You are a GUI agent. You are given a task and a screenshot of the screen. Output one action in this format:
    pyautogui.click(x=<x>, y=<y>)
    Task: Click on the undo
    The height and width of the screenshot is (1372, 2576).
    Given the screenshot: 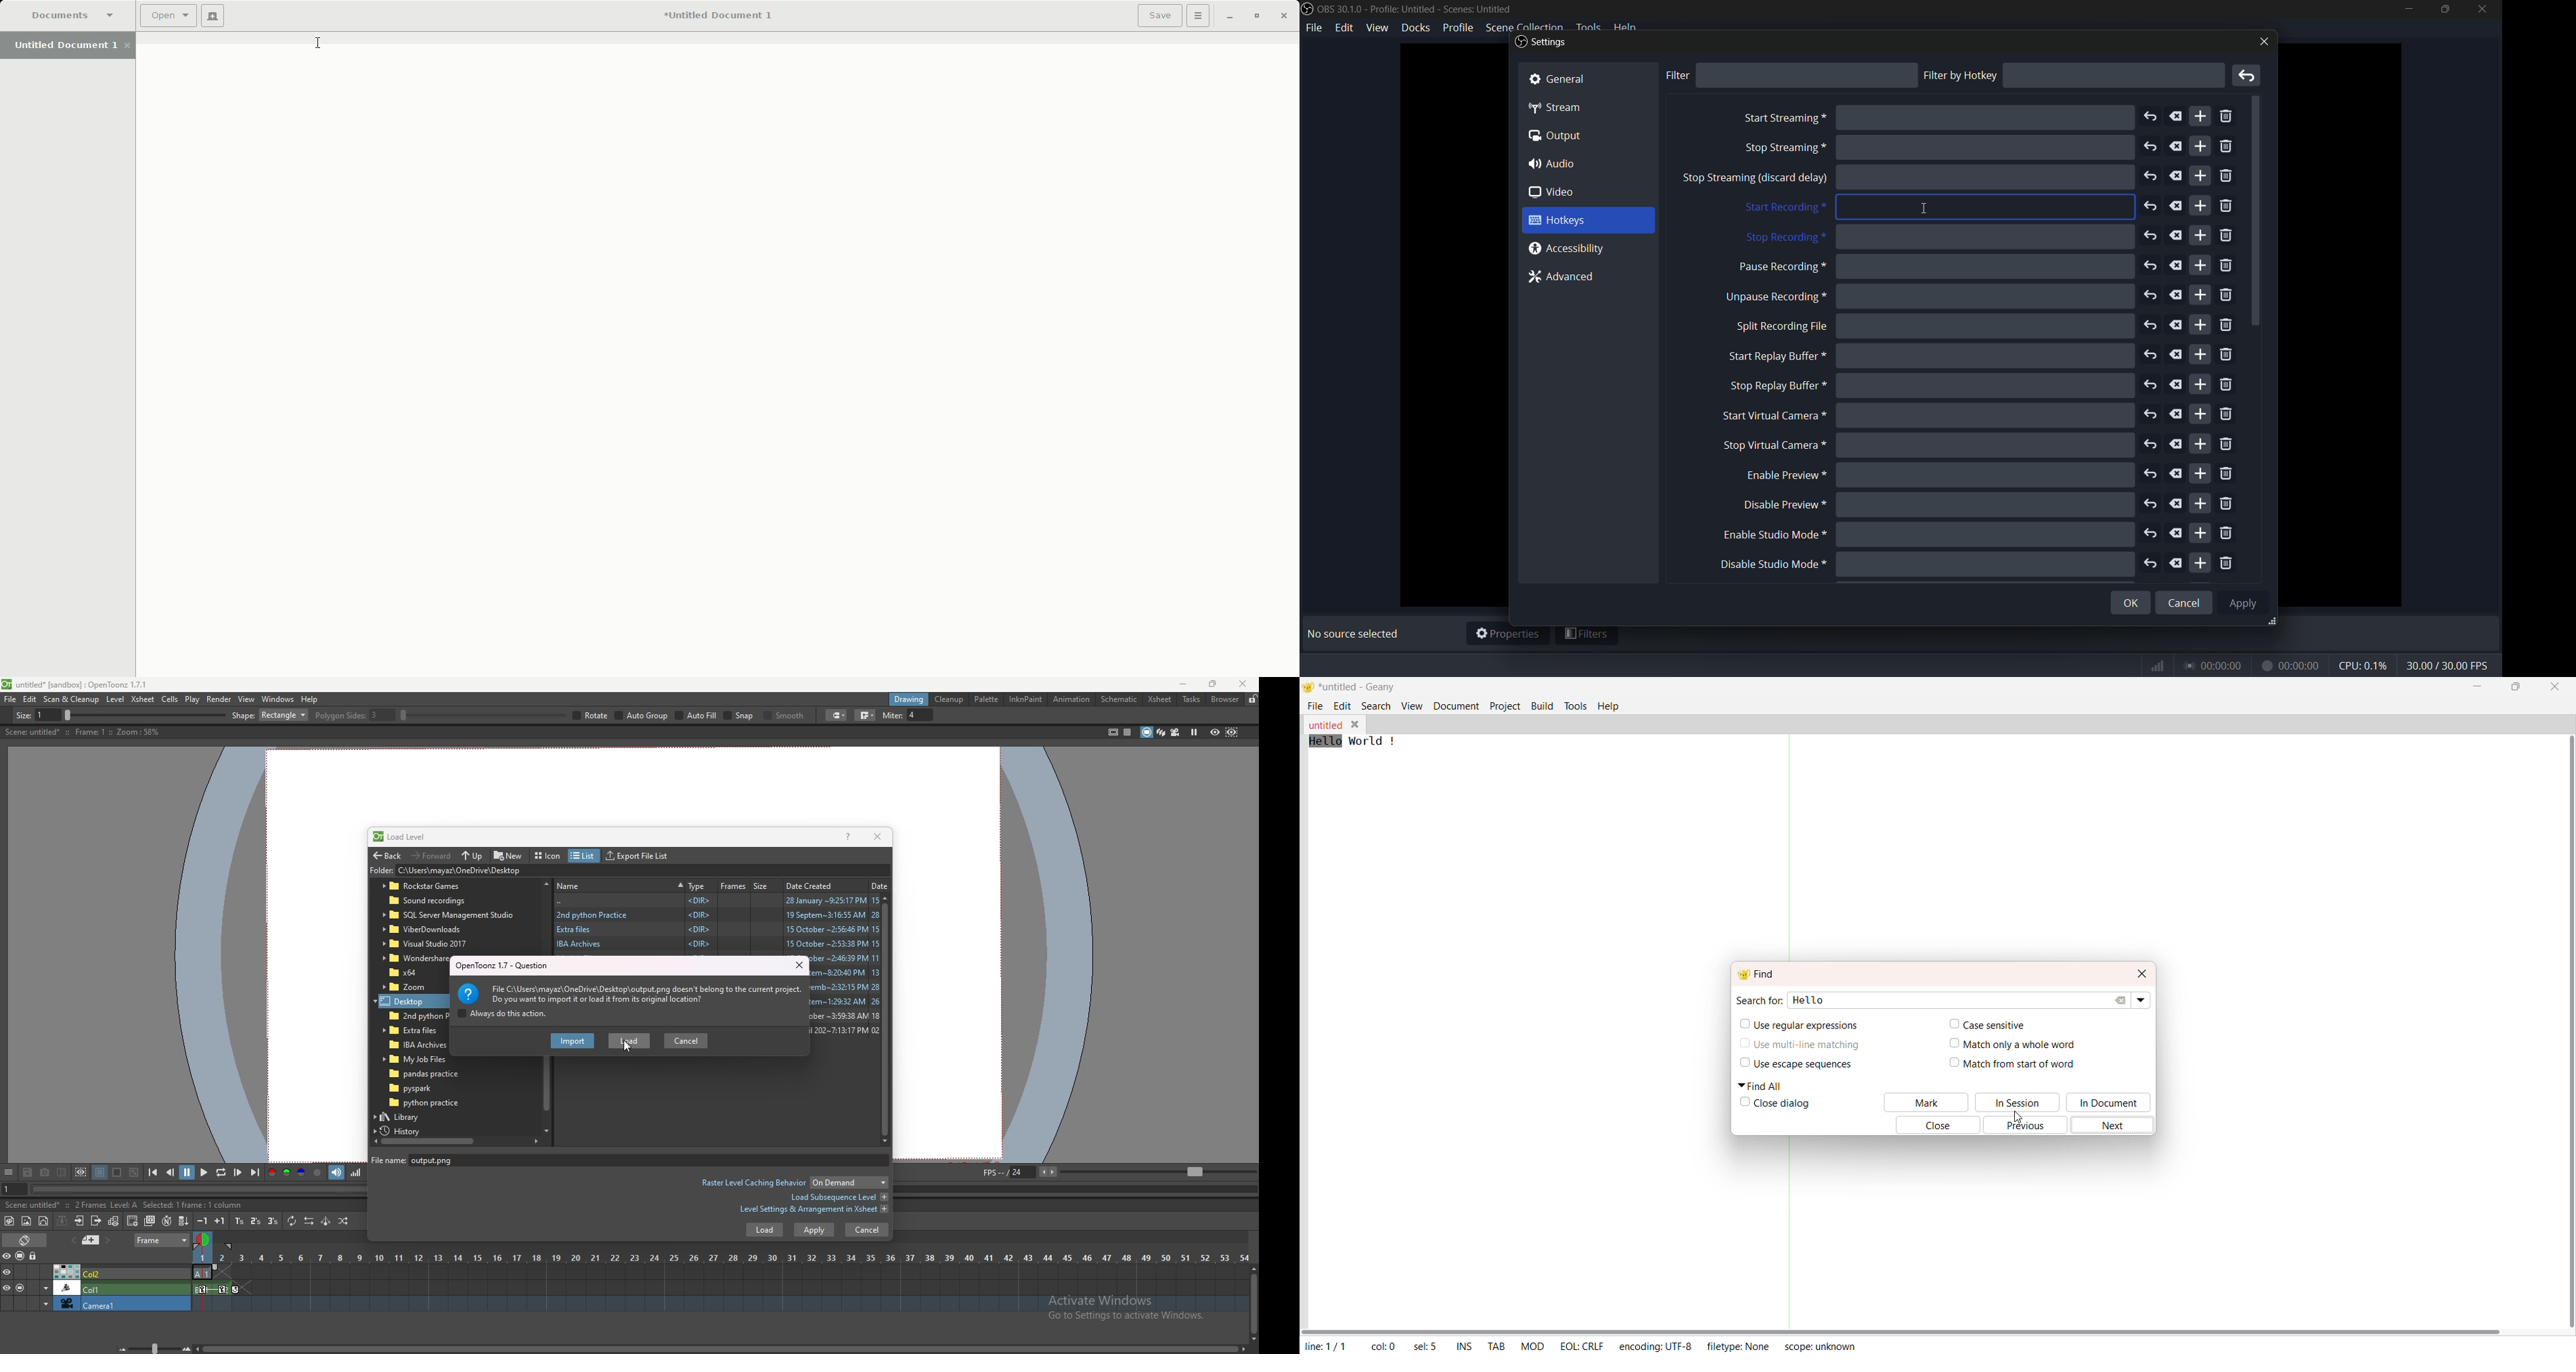 What is the action you would take?
    pyautogui.click(x=2152, y=445)
    